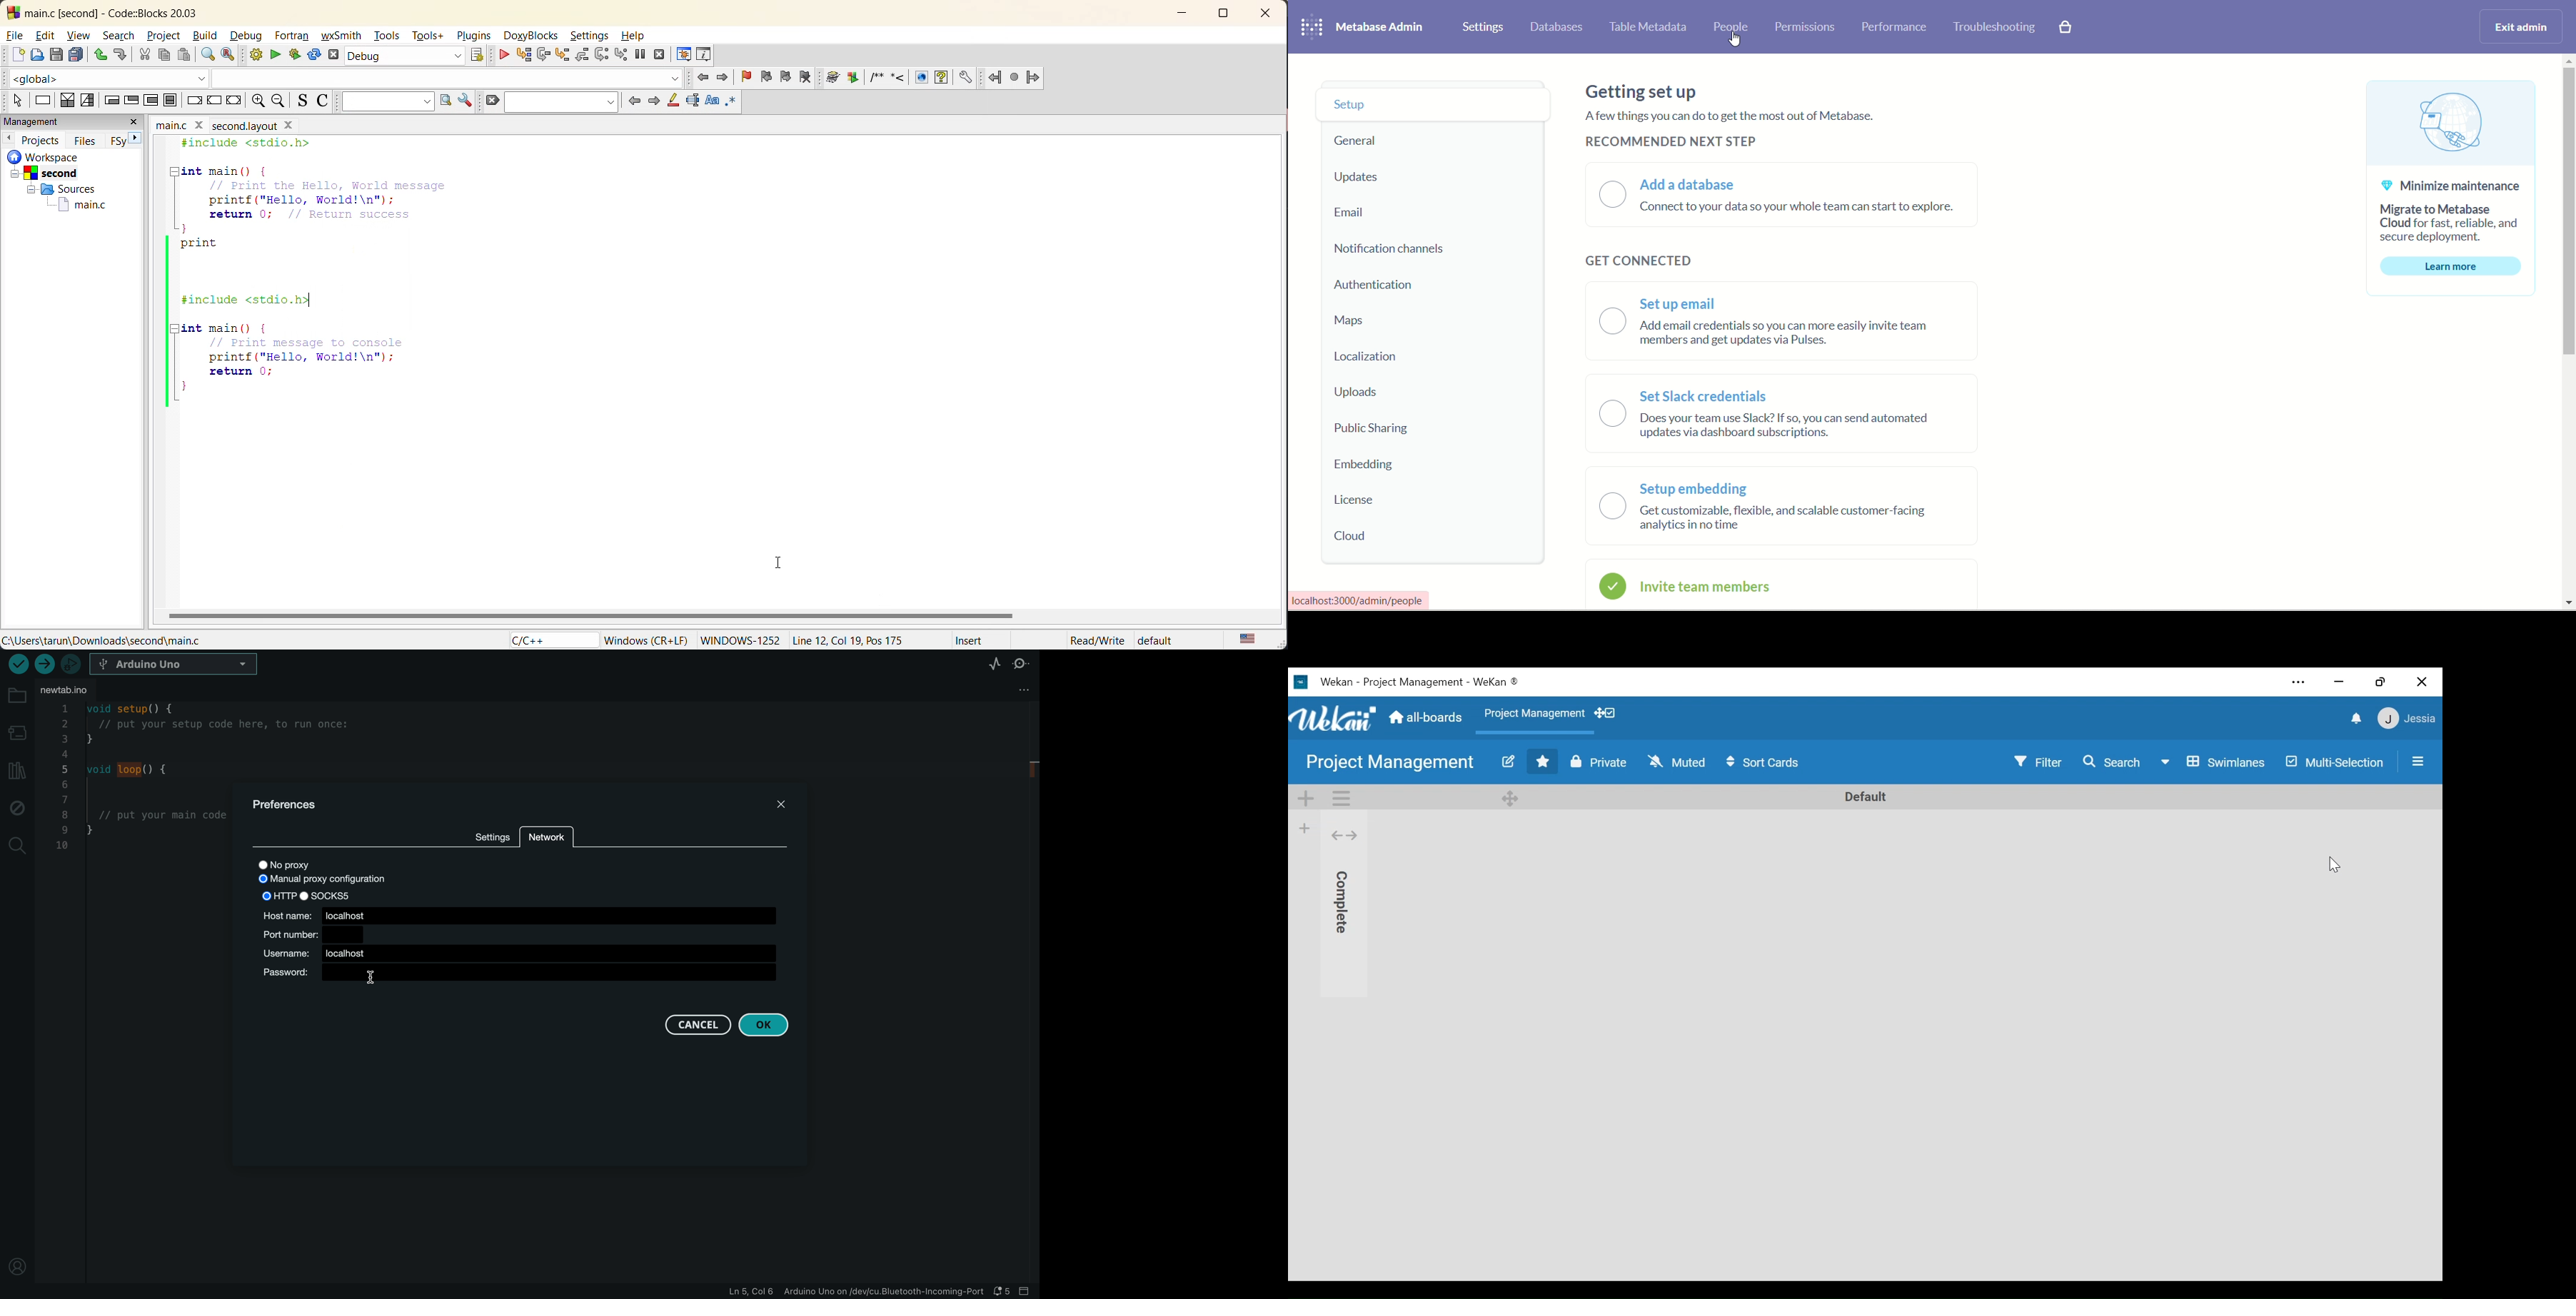 This screenshot has height=1316, width=2576. What do you see at coordinates (519, 914) in the screenshot?
I see `host name` at bounding box center [519, 914].